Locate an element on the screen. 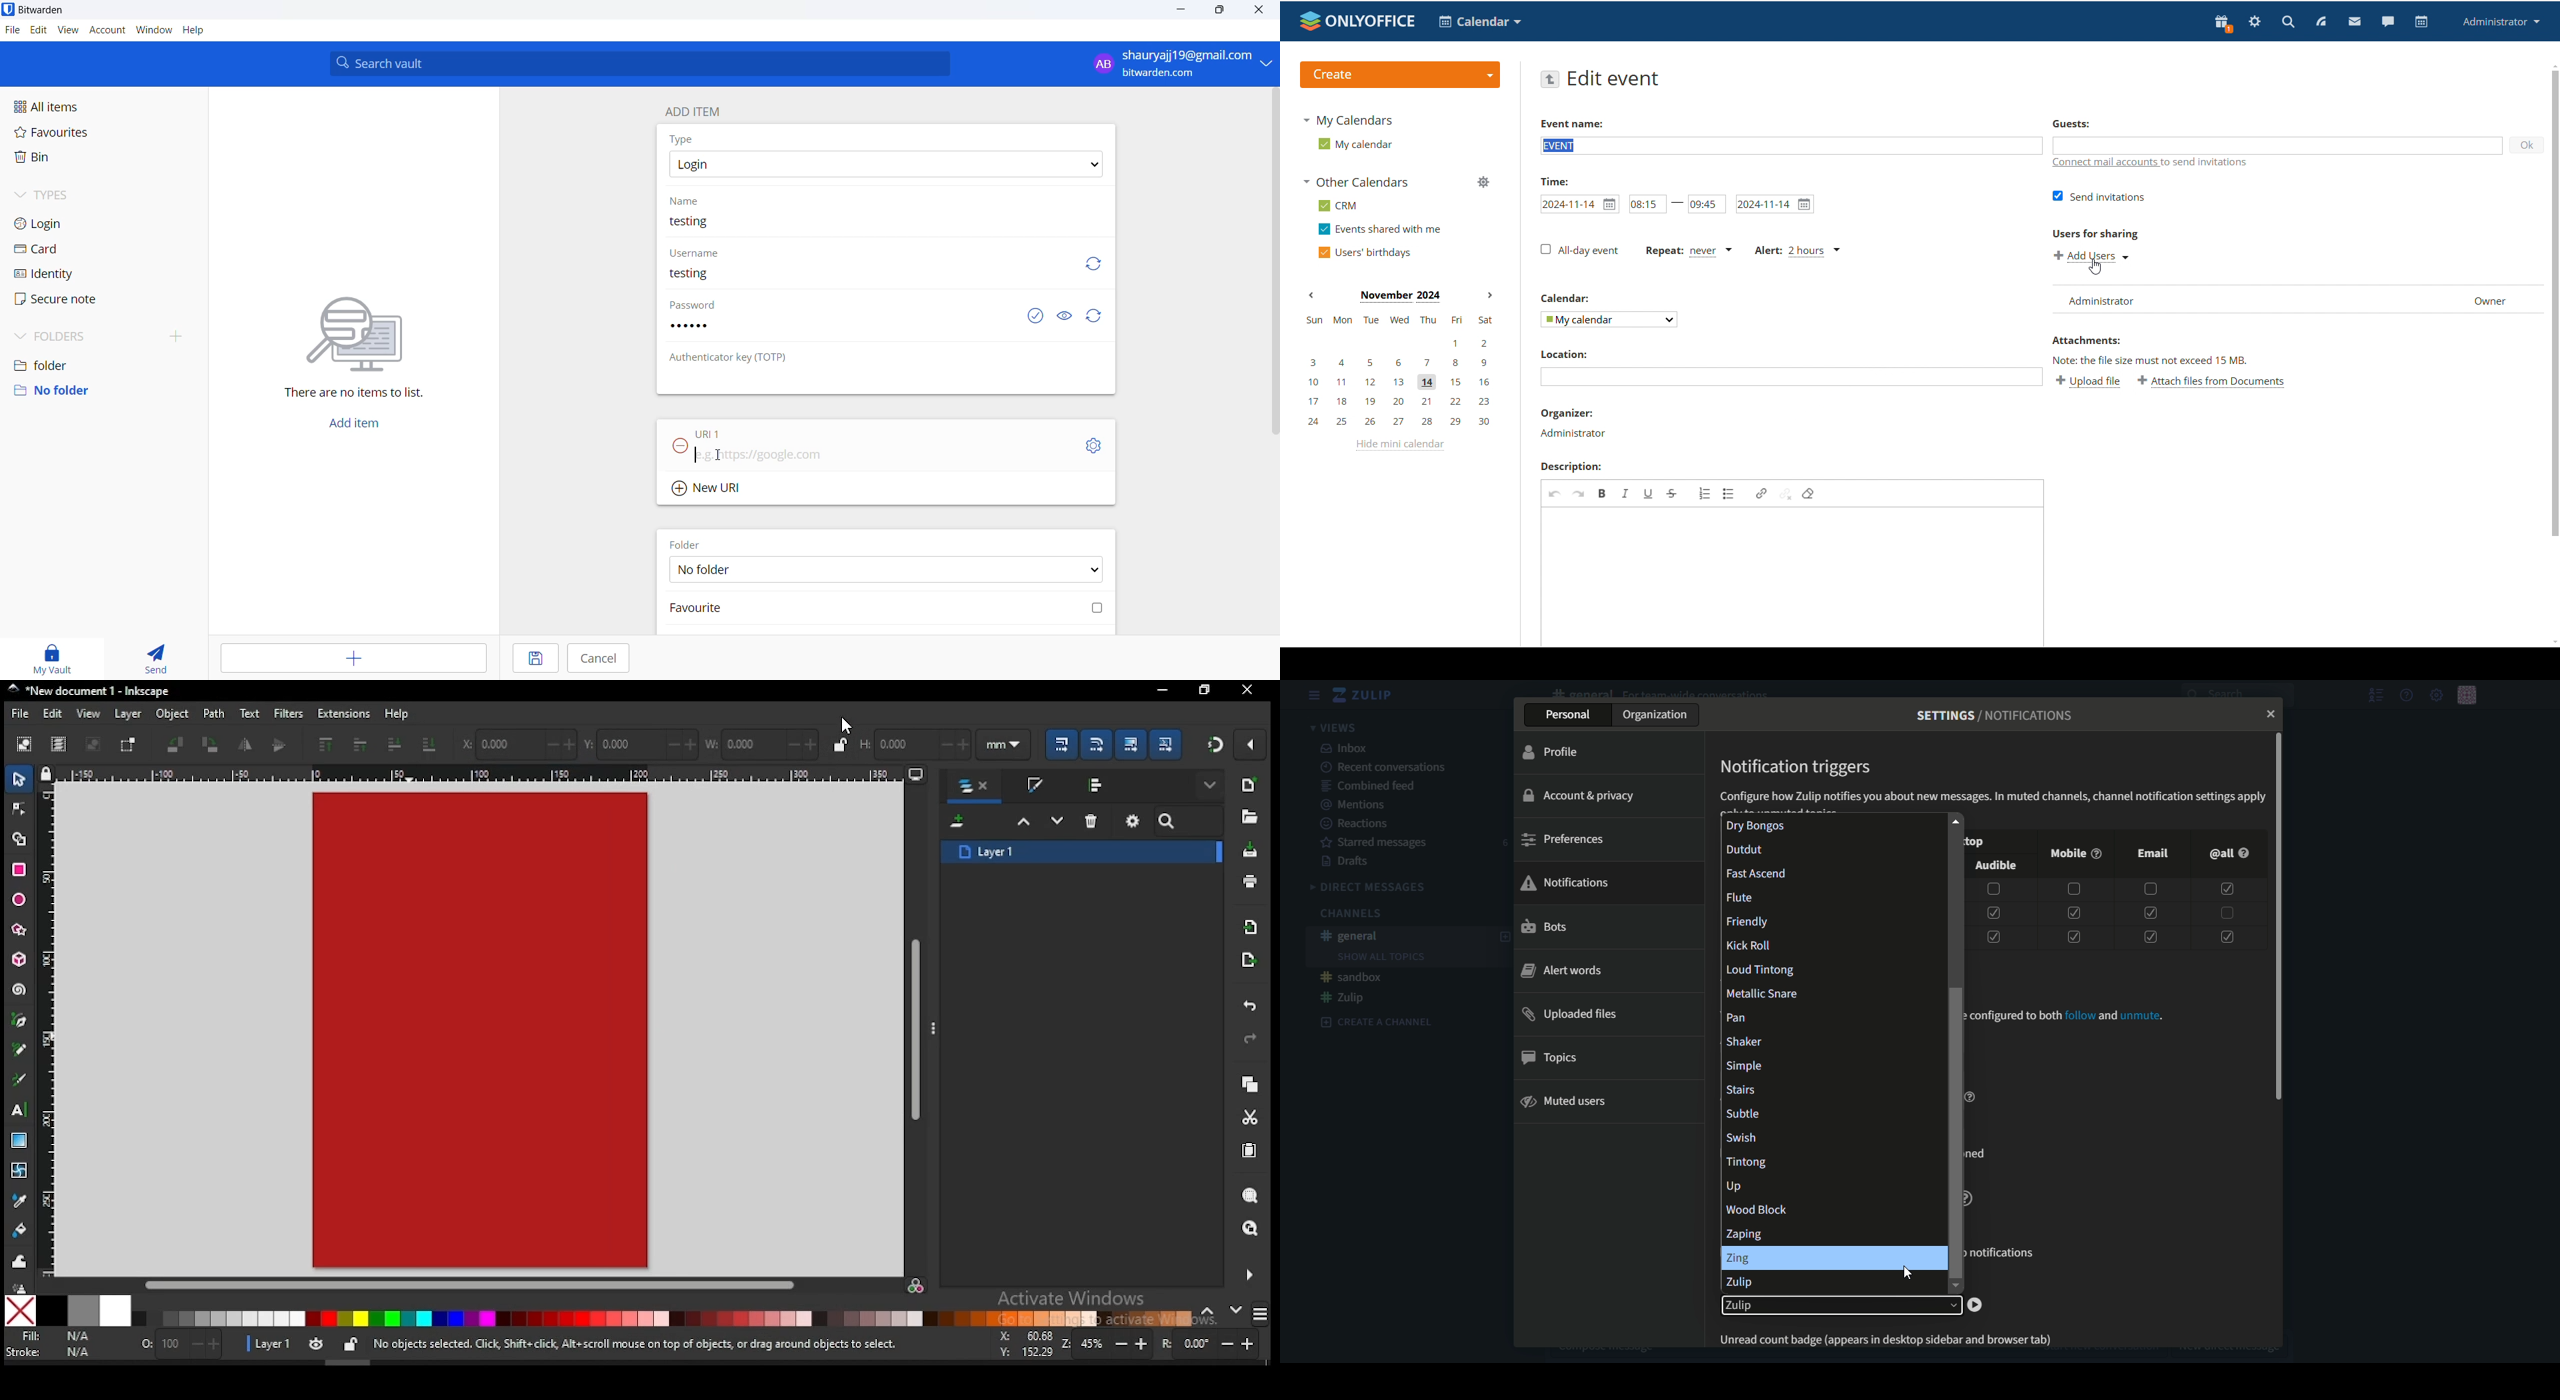 The width and height of the screenshot is (2576, 1400). notifications is located at coordinates (1566, 881).